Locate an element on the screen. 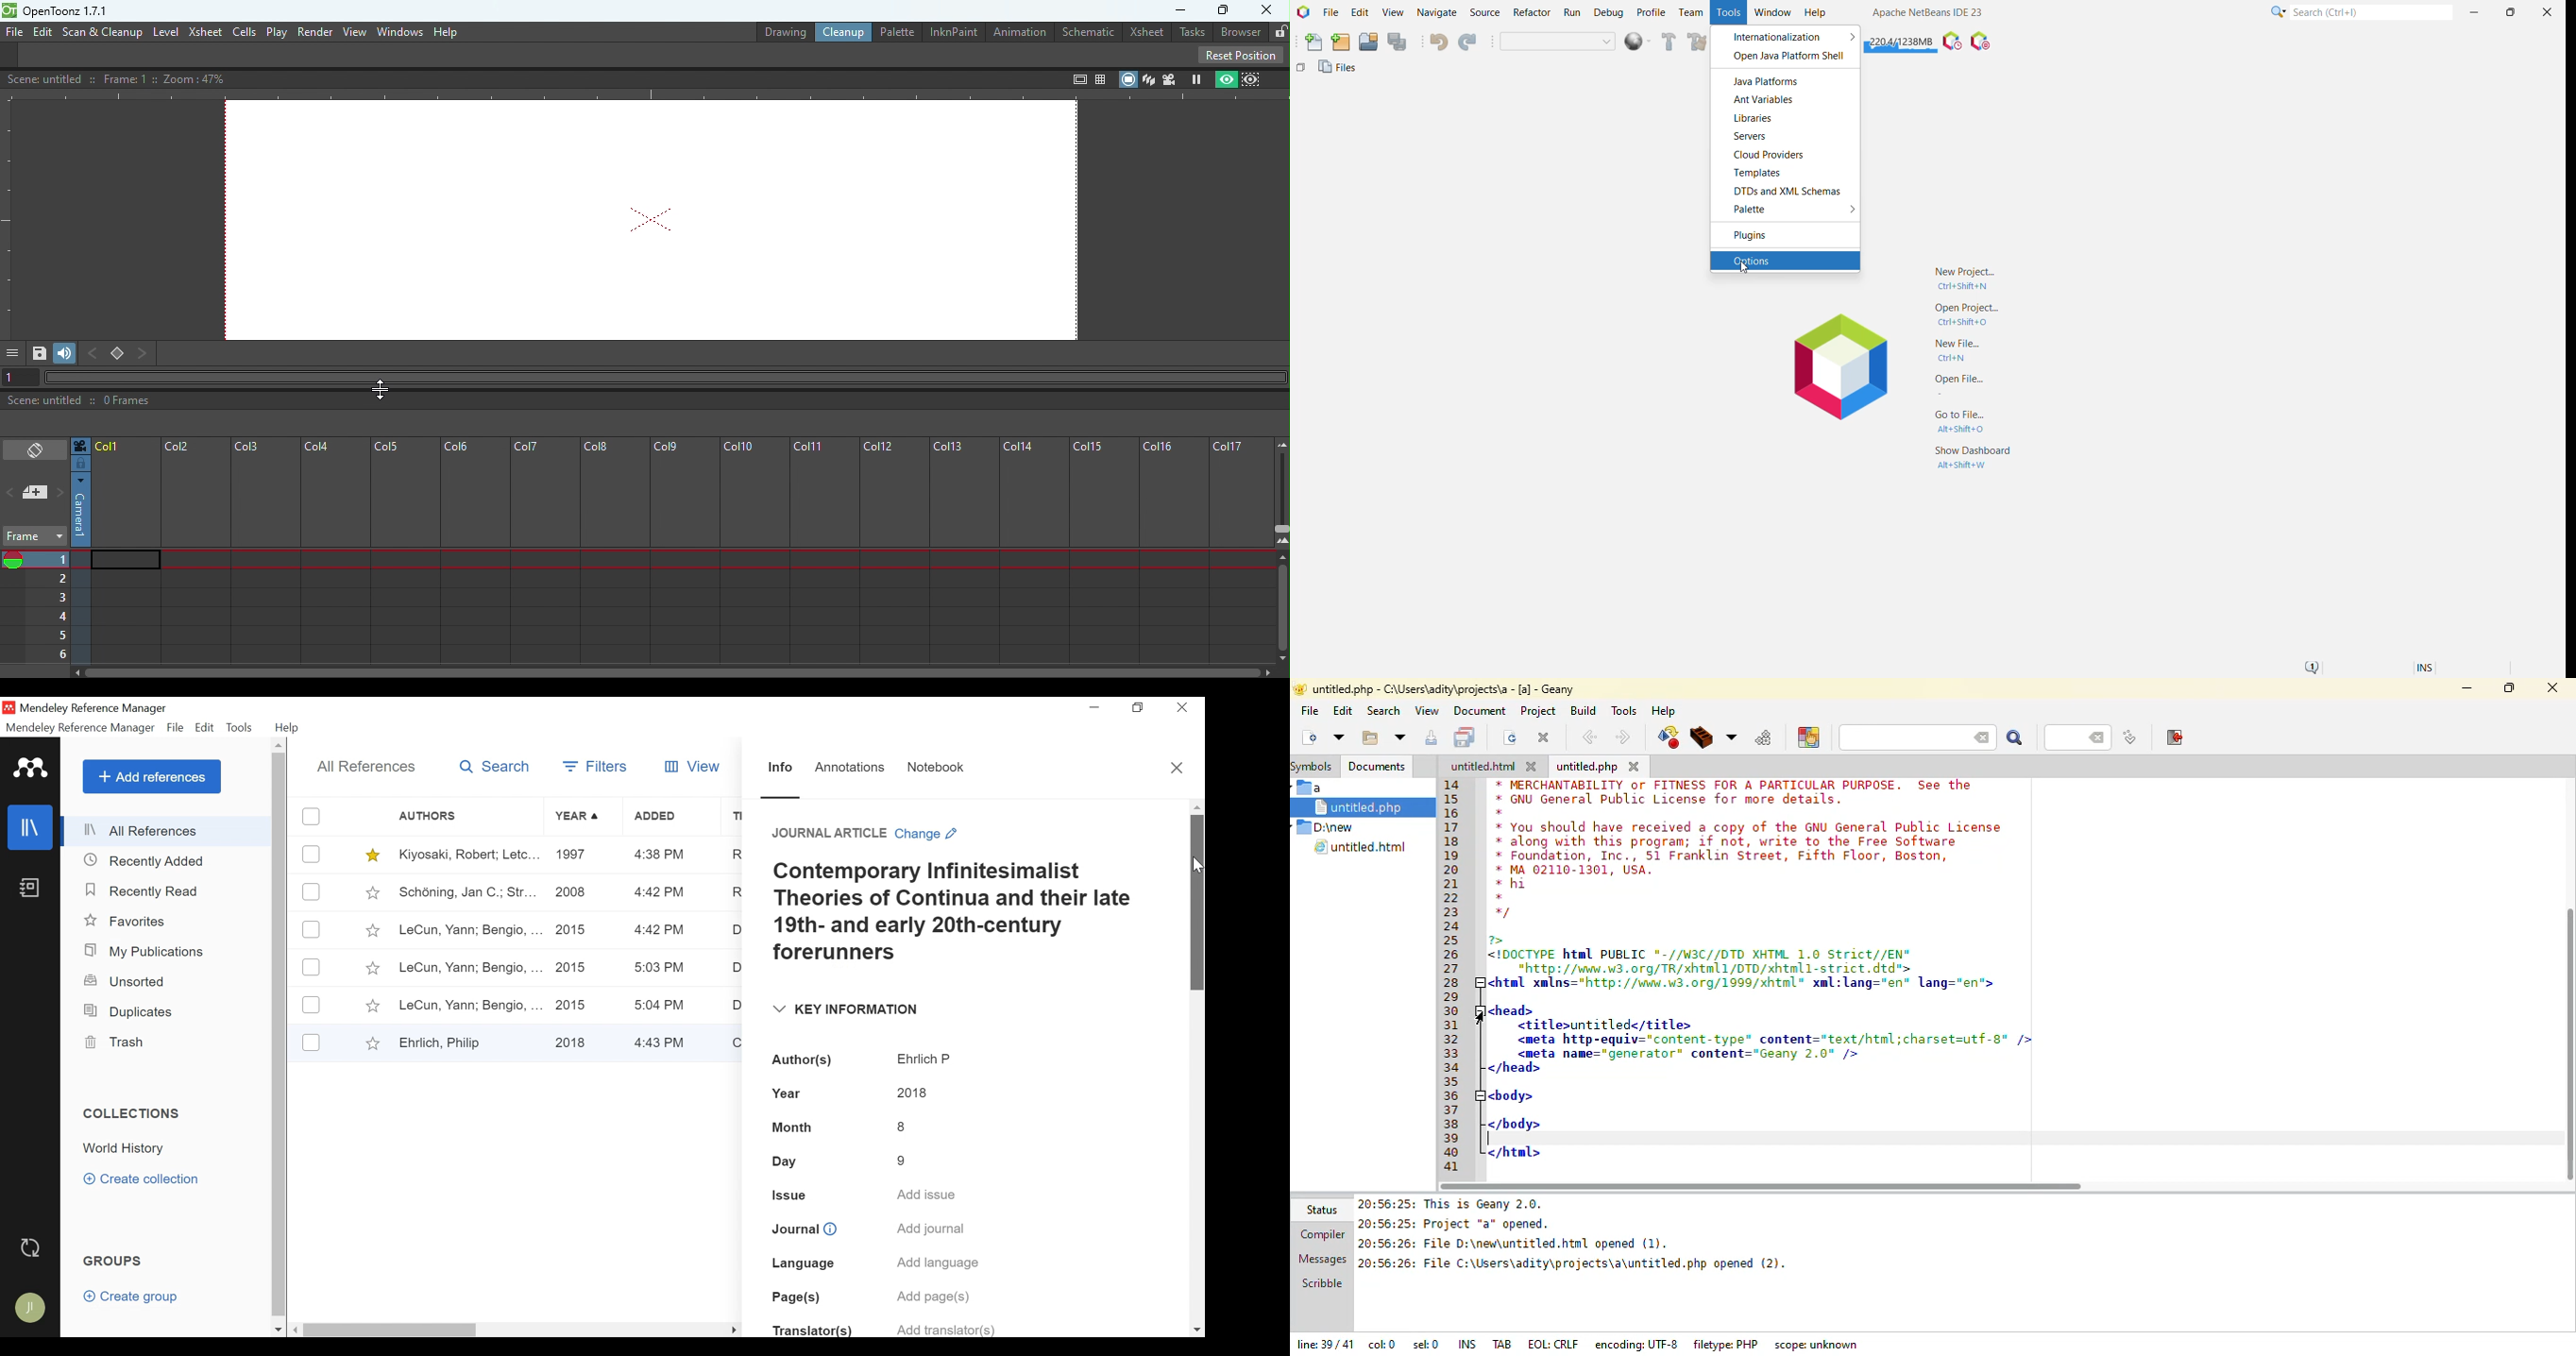 The image size is (2576, 1372). (un)select is located at coordinates (313, 816).